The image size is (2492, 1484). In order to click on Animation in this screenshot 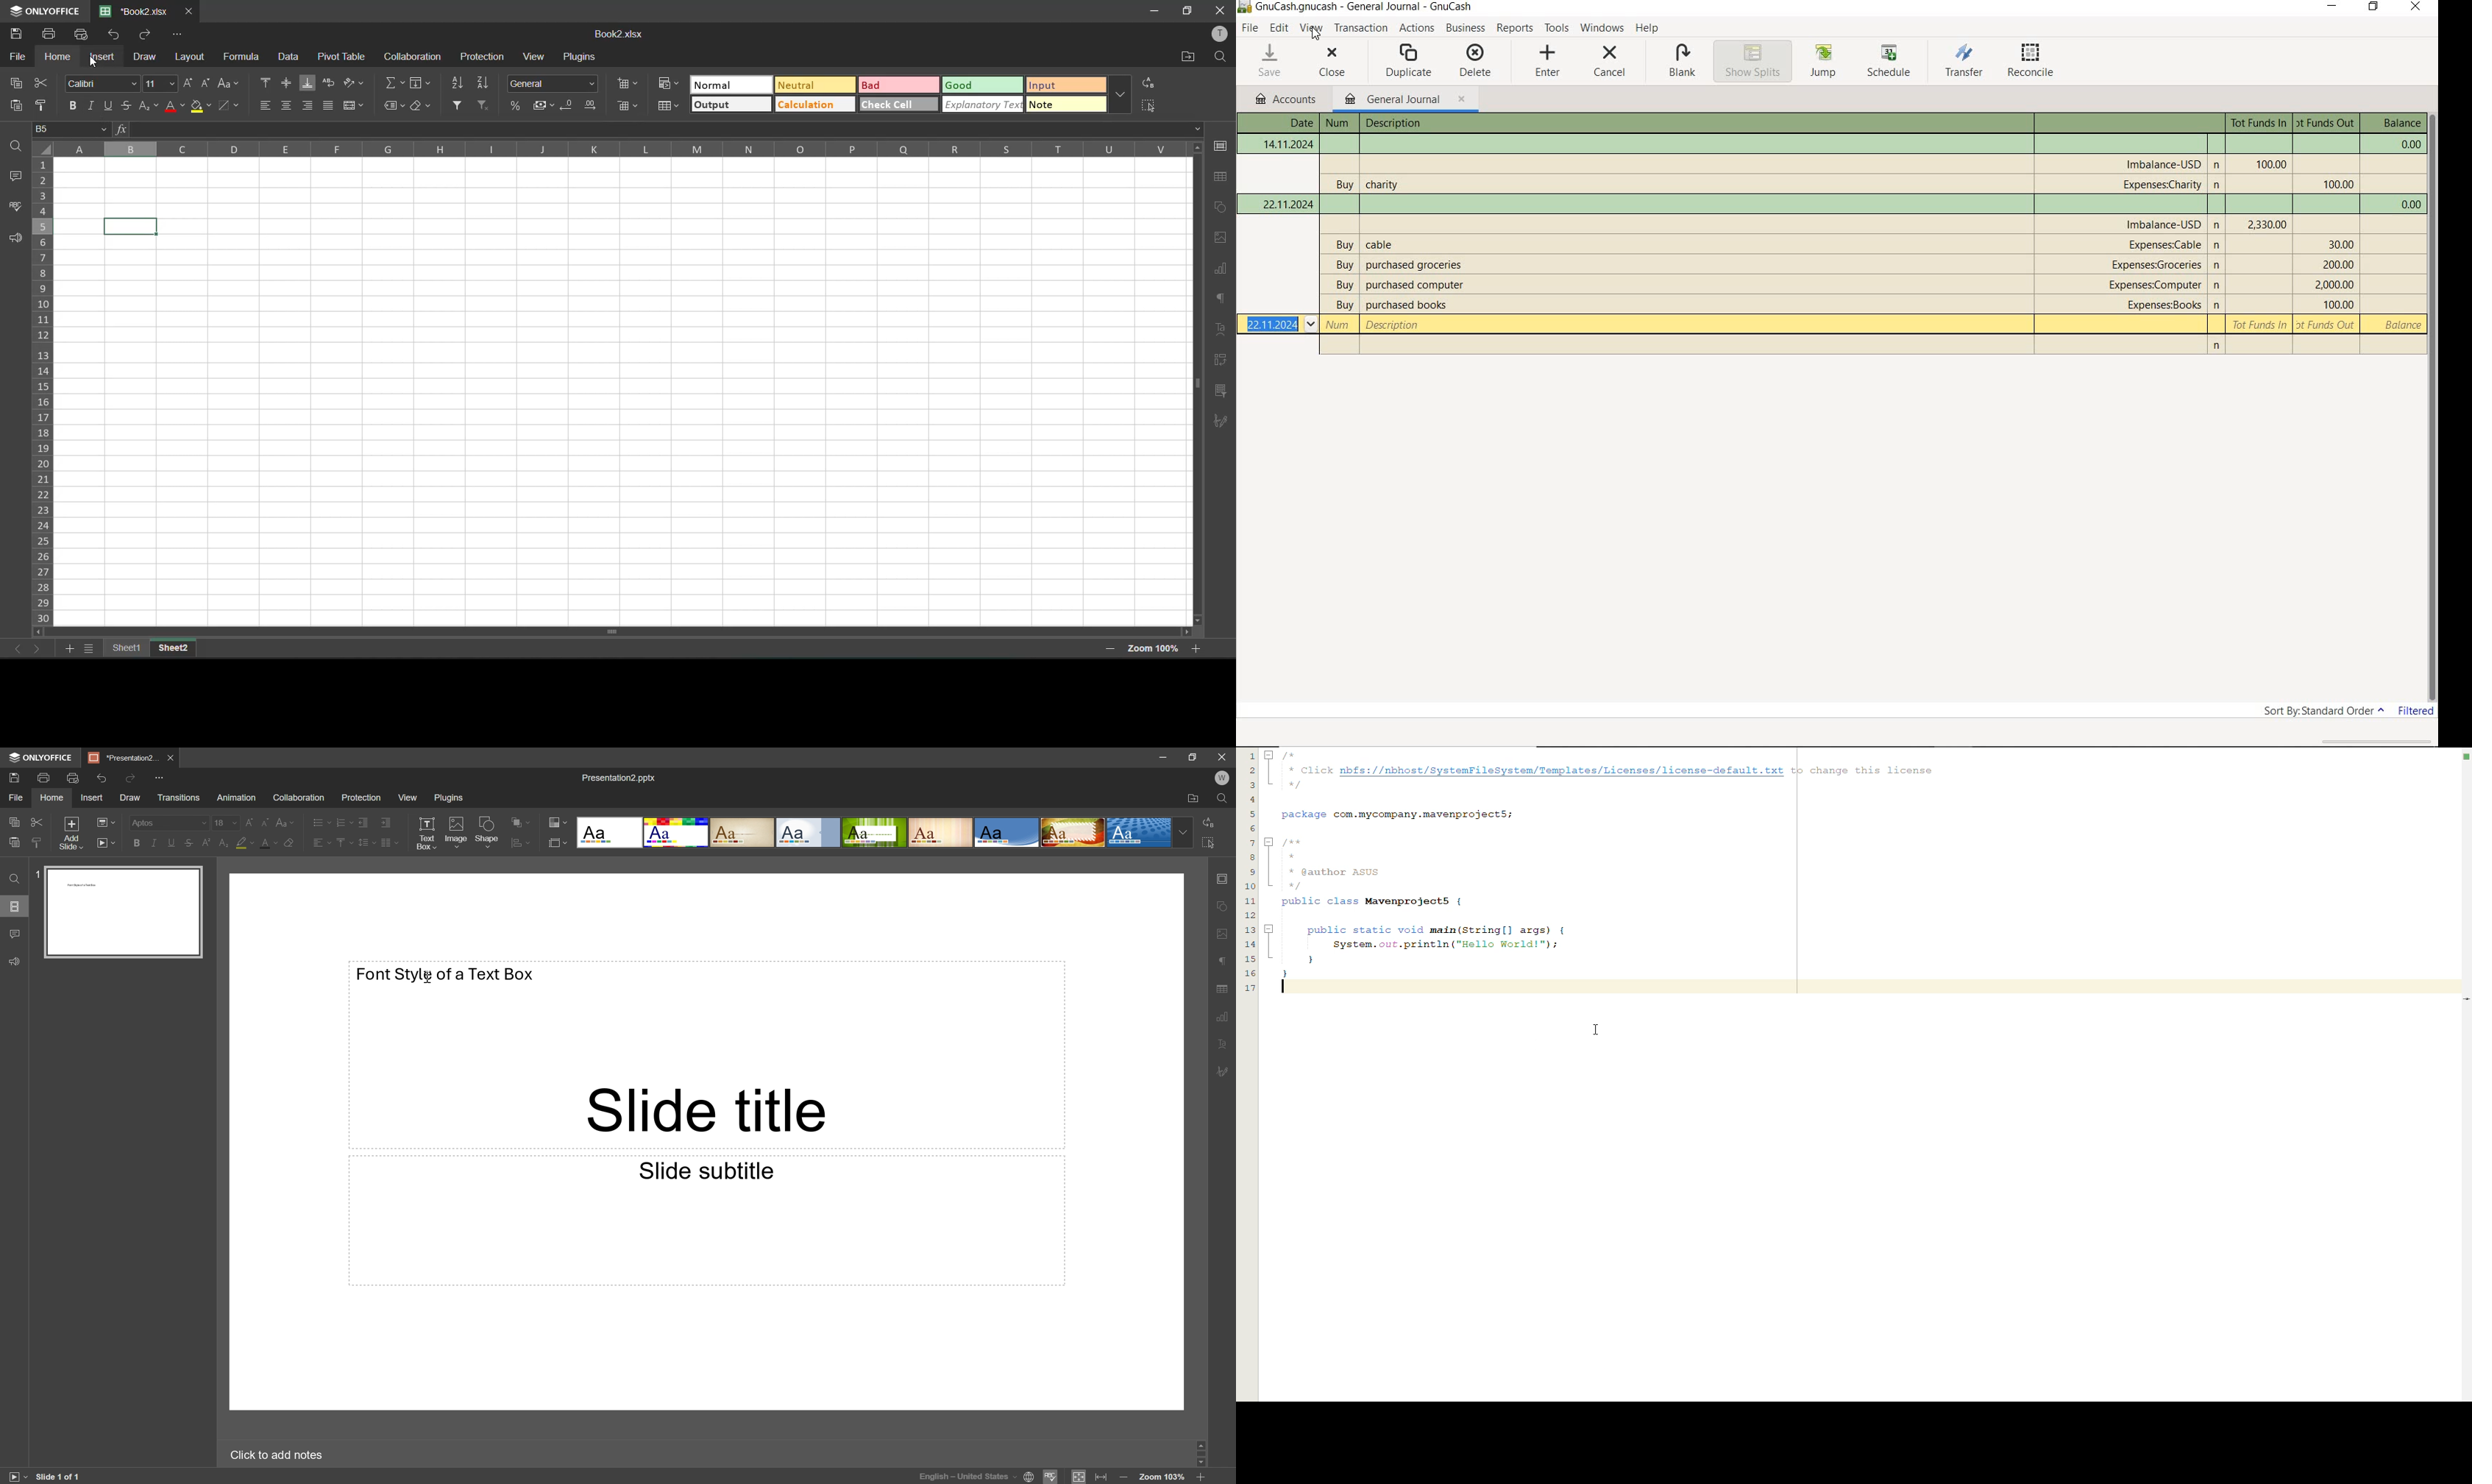, I will do `click(237, 797)`.